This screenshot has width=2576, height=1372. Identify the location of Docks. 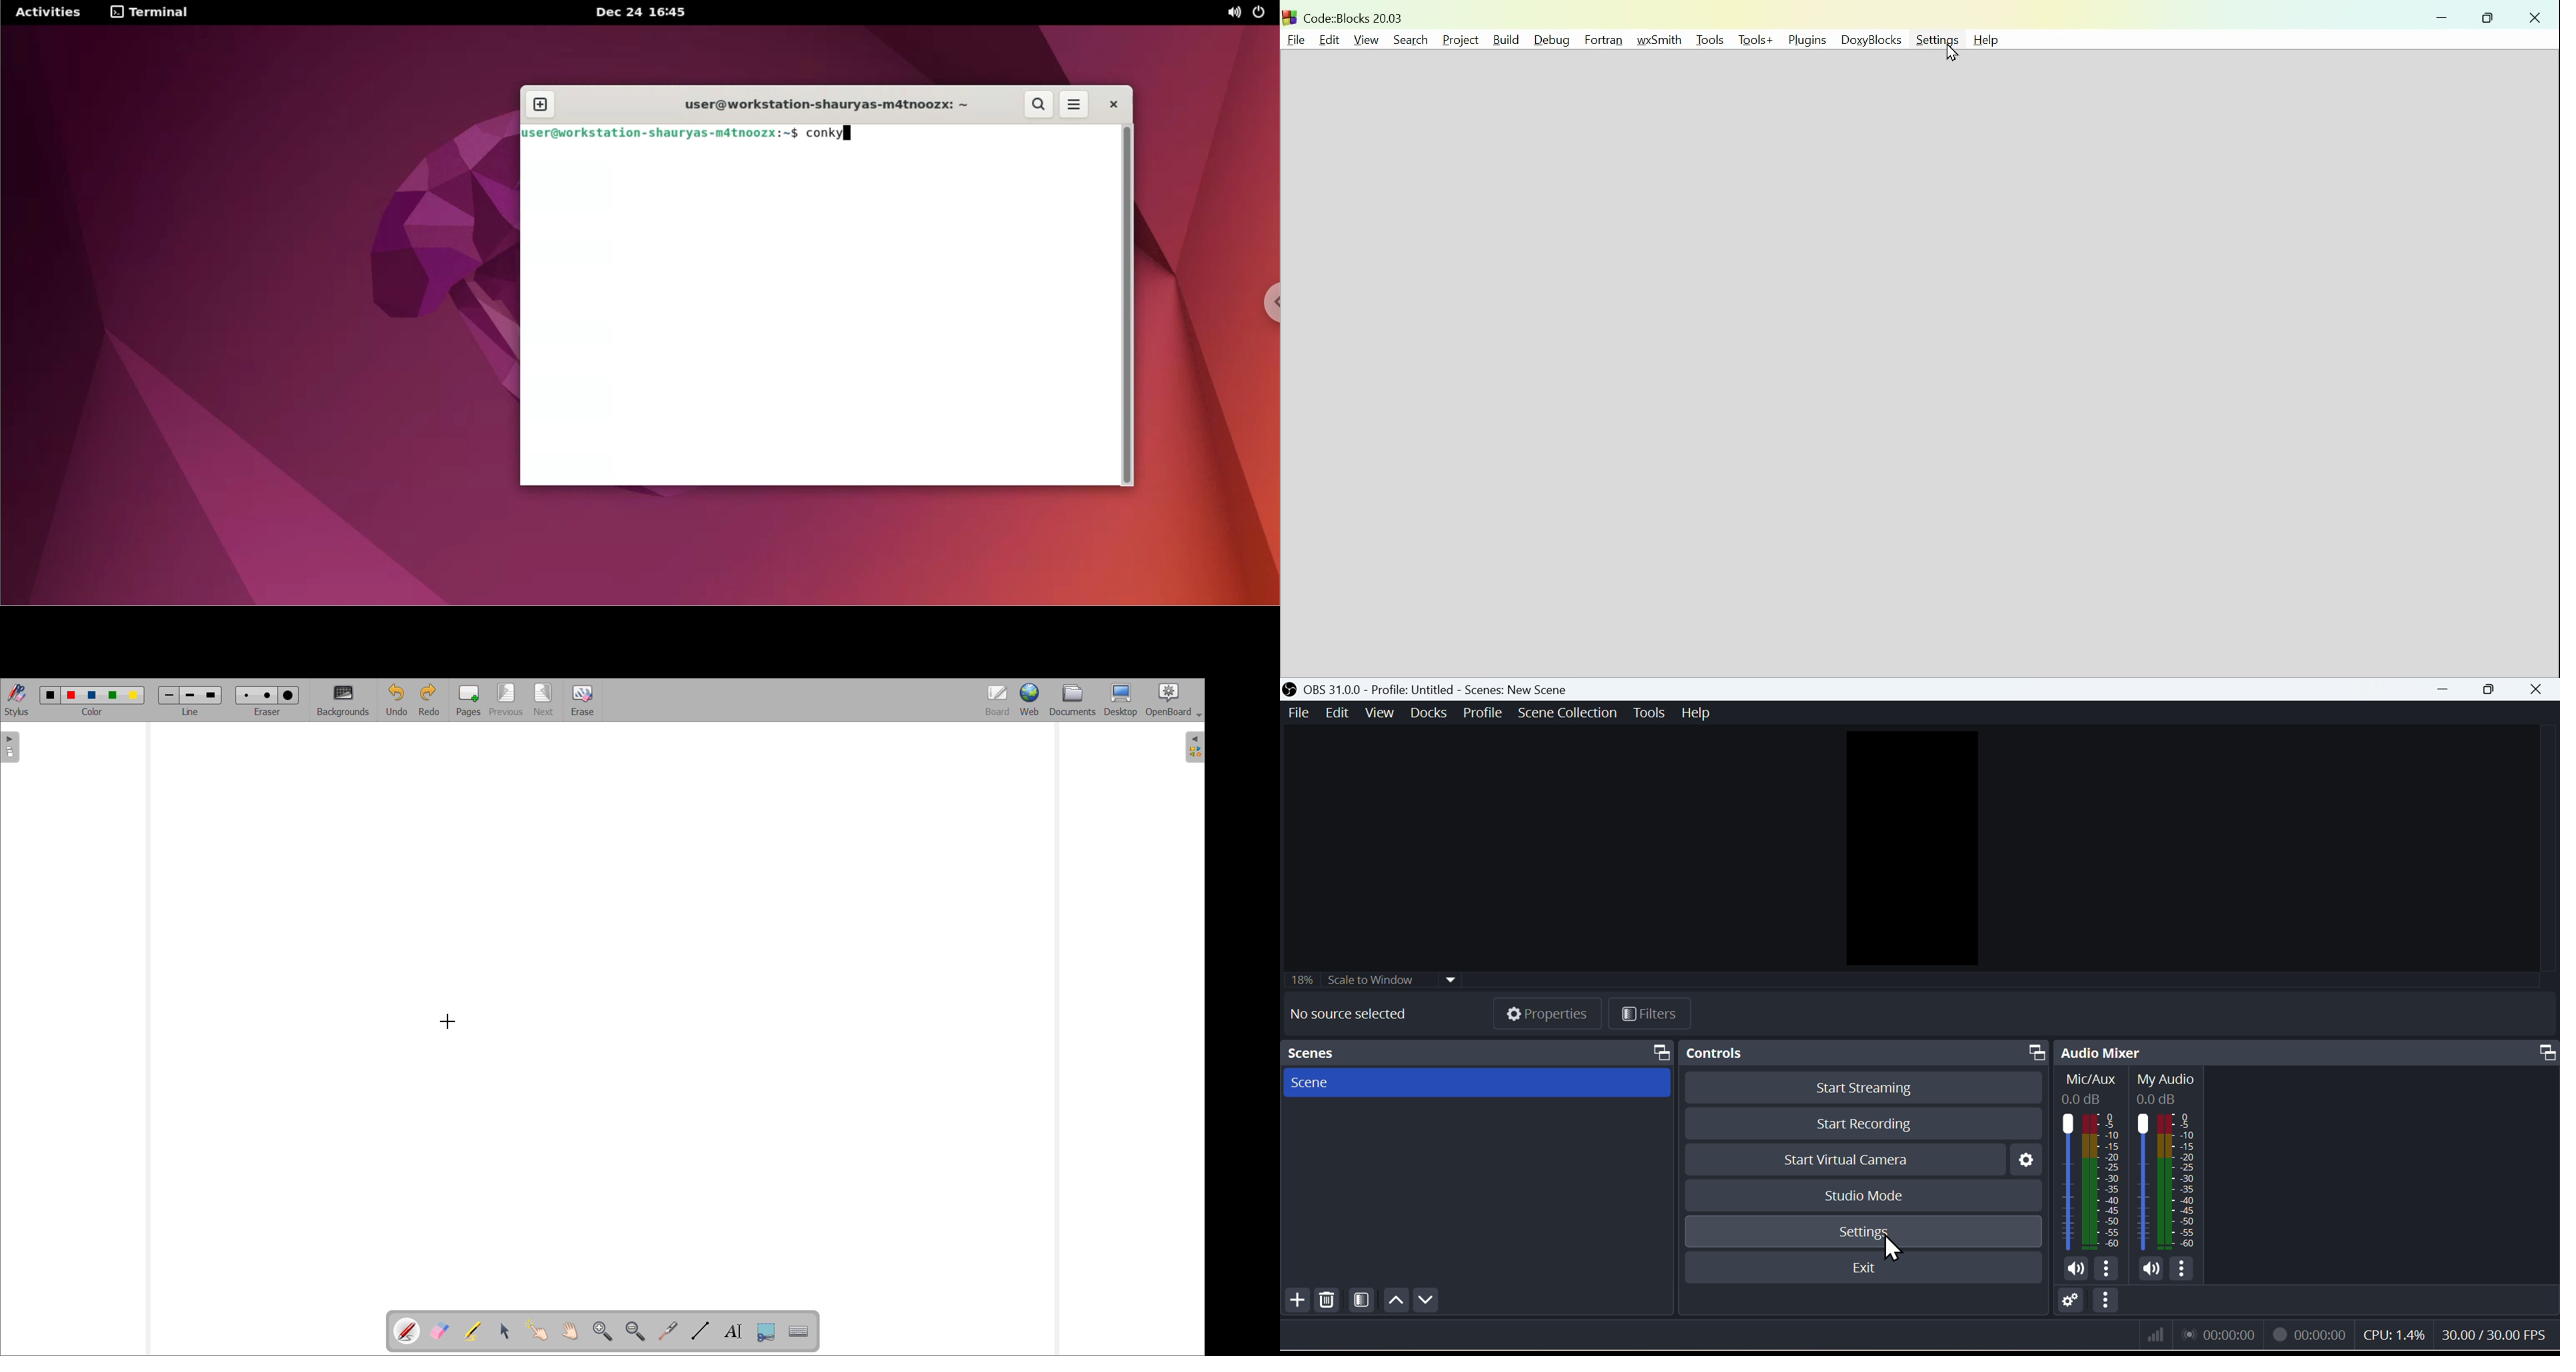
(1427, 712).